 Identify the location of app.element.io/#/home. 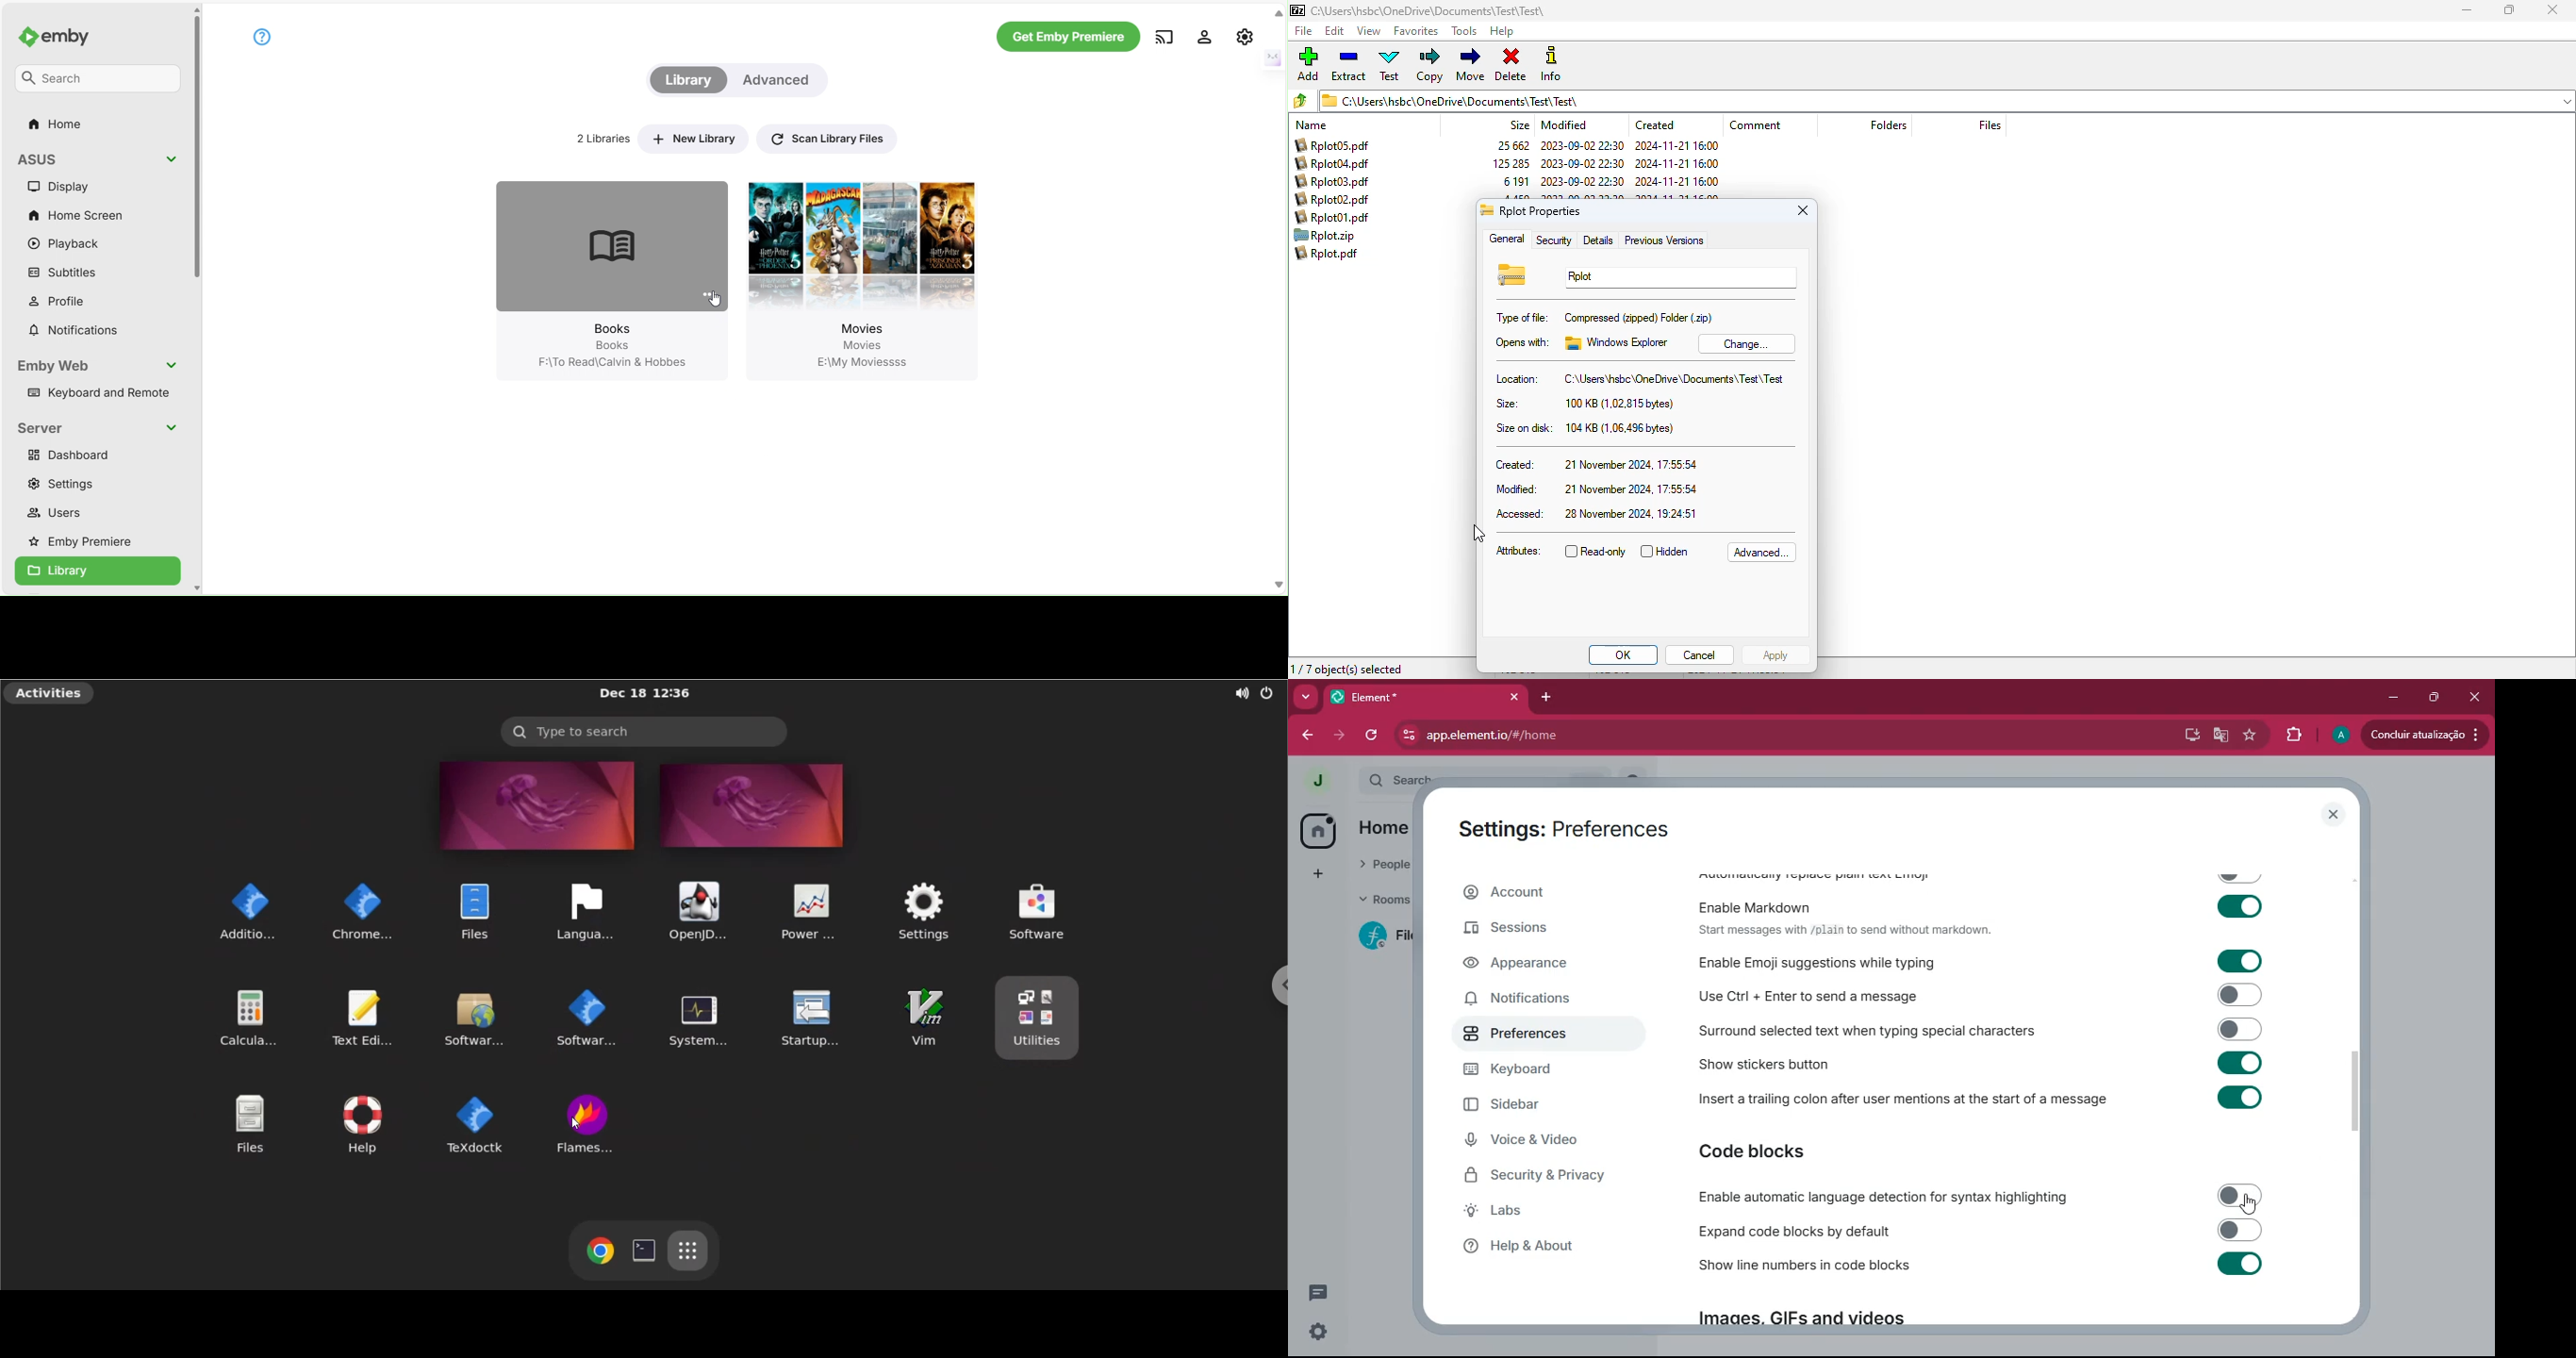
(1569, 736).